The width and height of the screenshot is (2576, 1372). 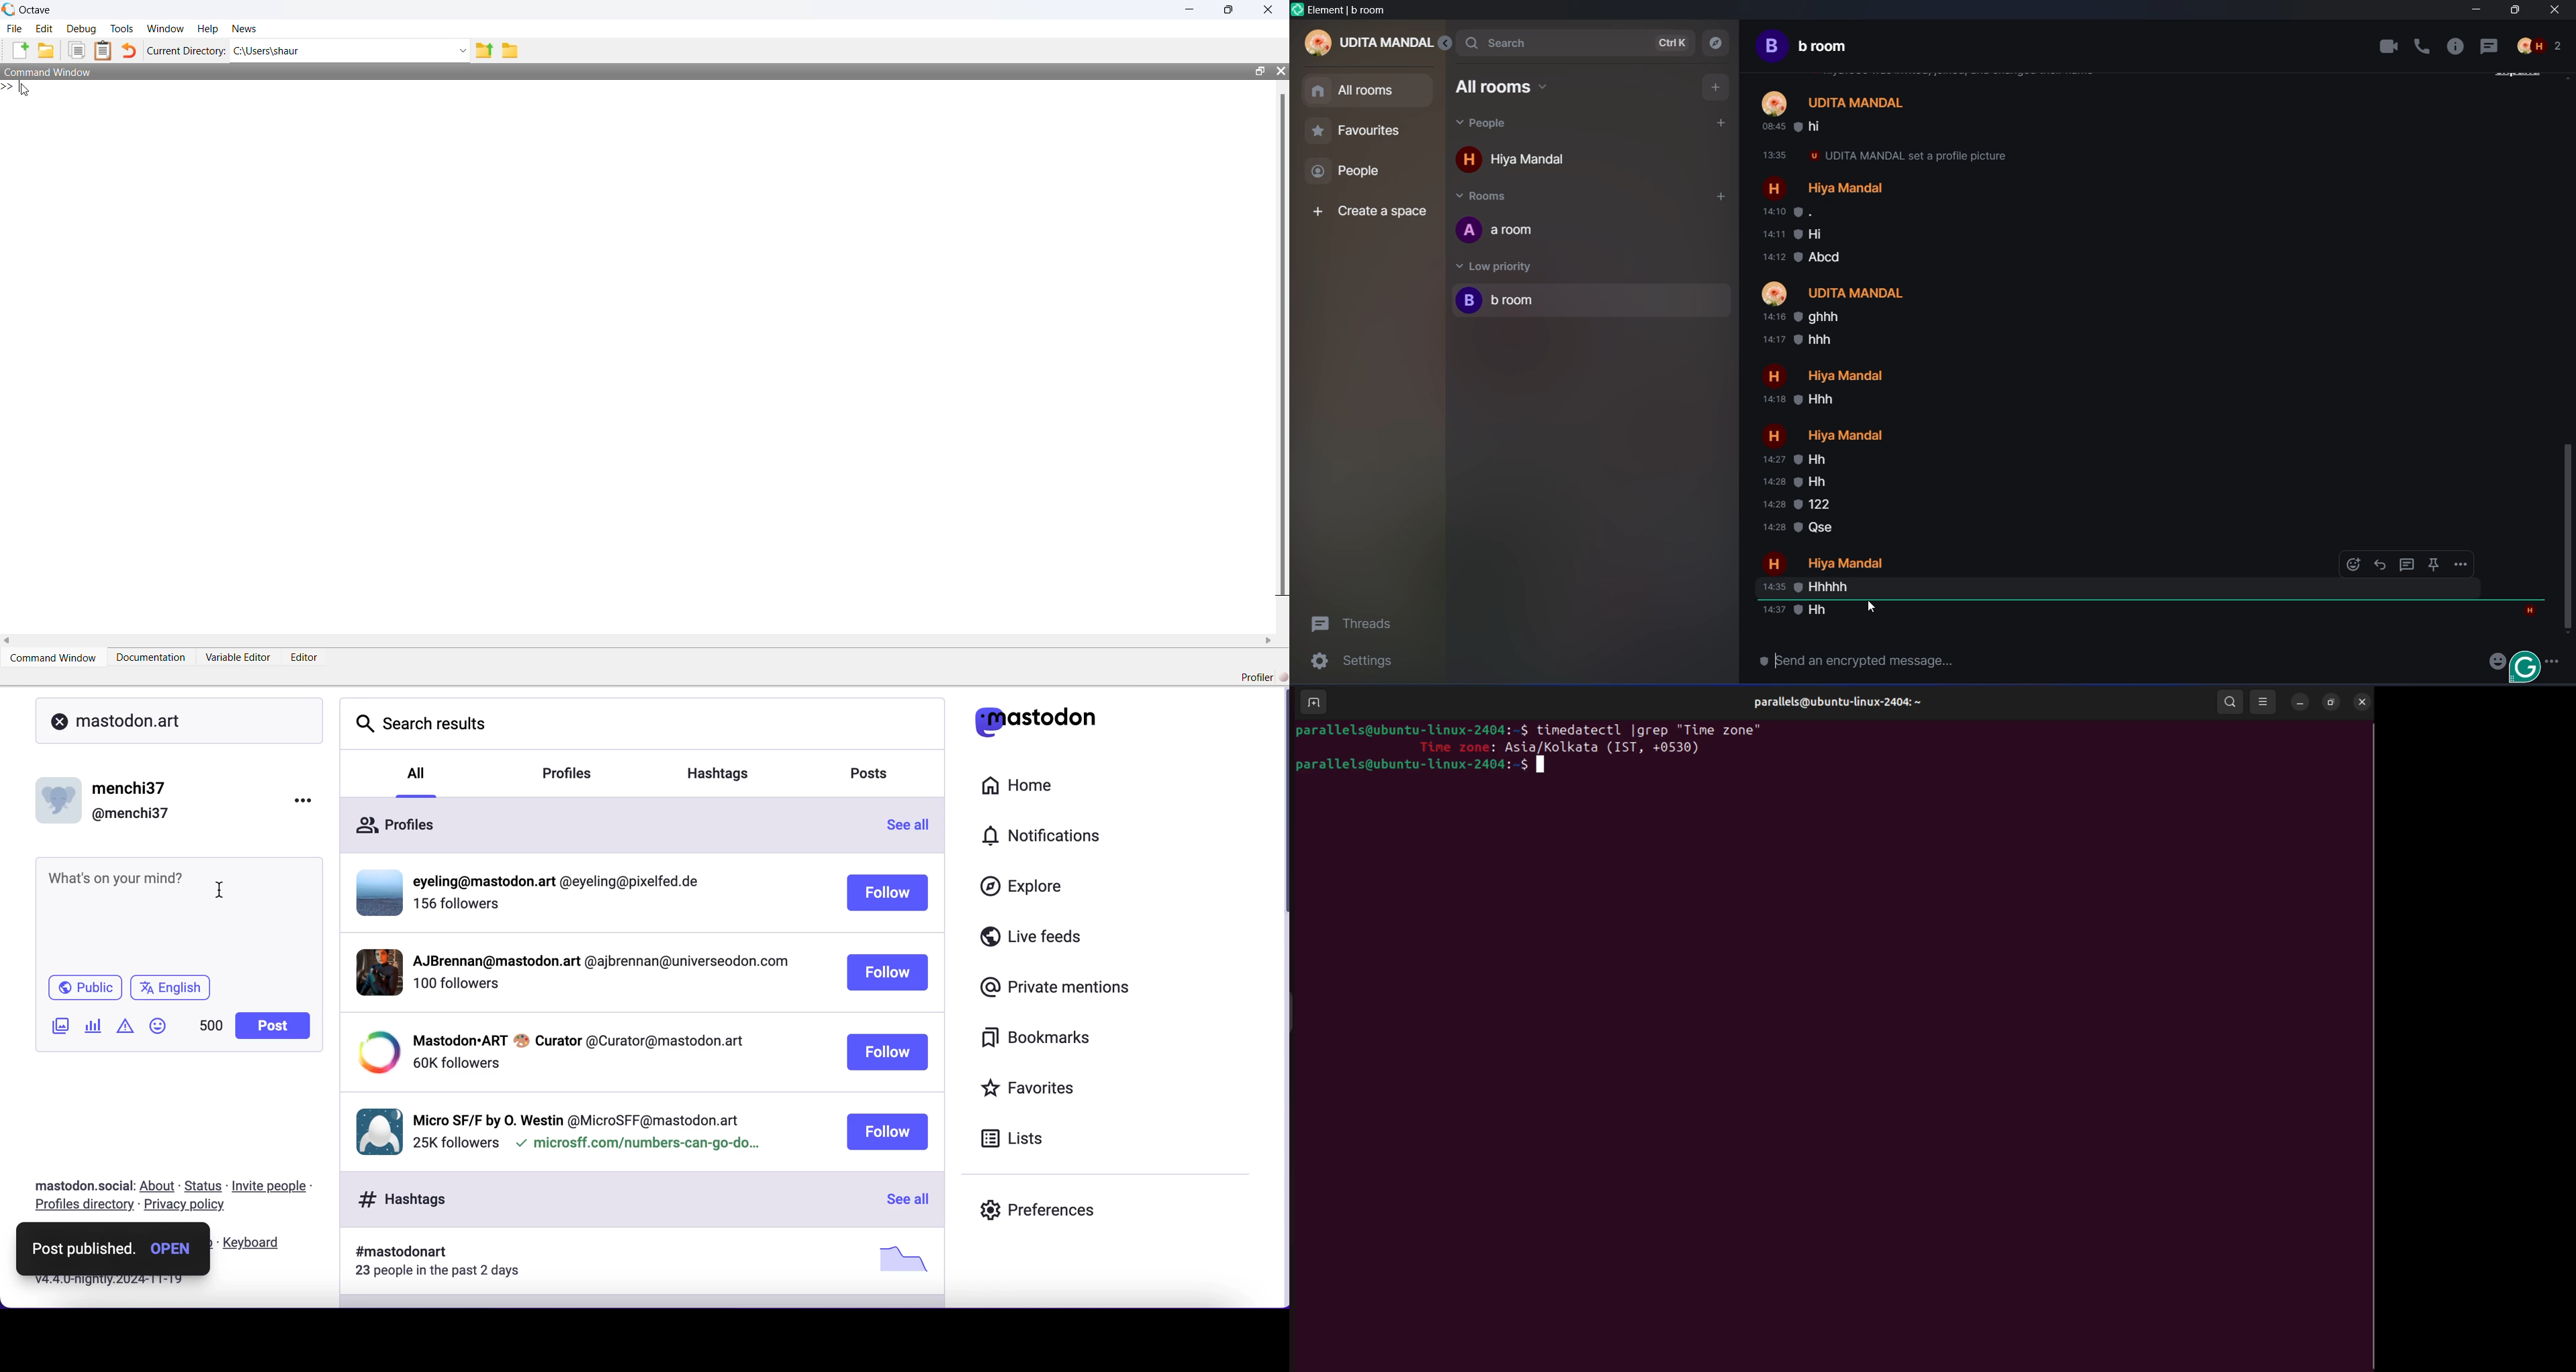 What do you see at coordinates (123, 876) in the screenshot?
I see `text` at bounding box center [123, 876].